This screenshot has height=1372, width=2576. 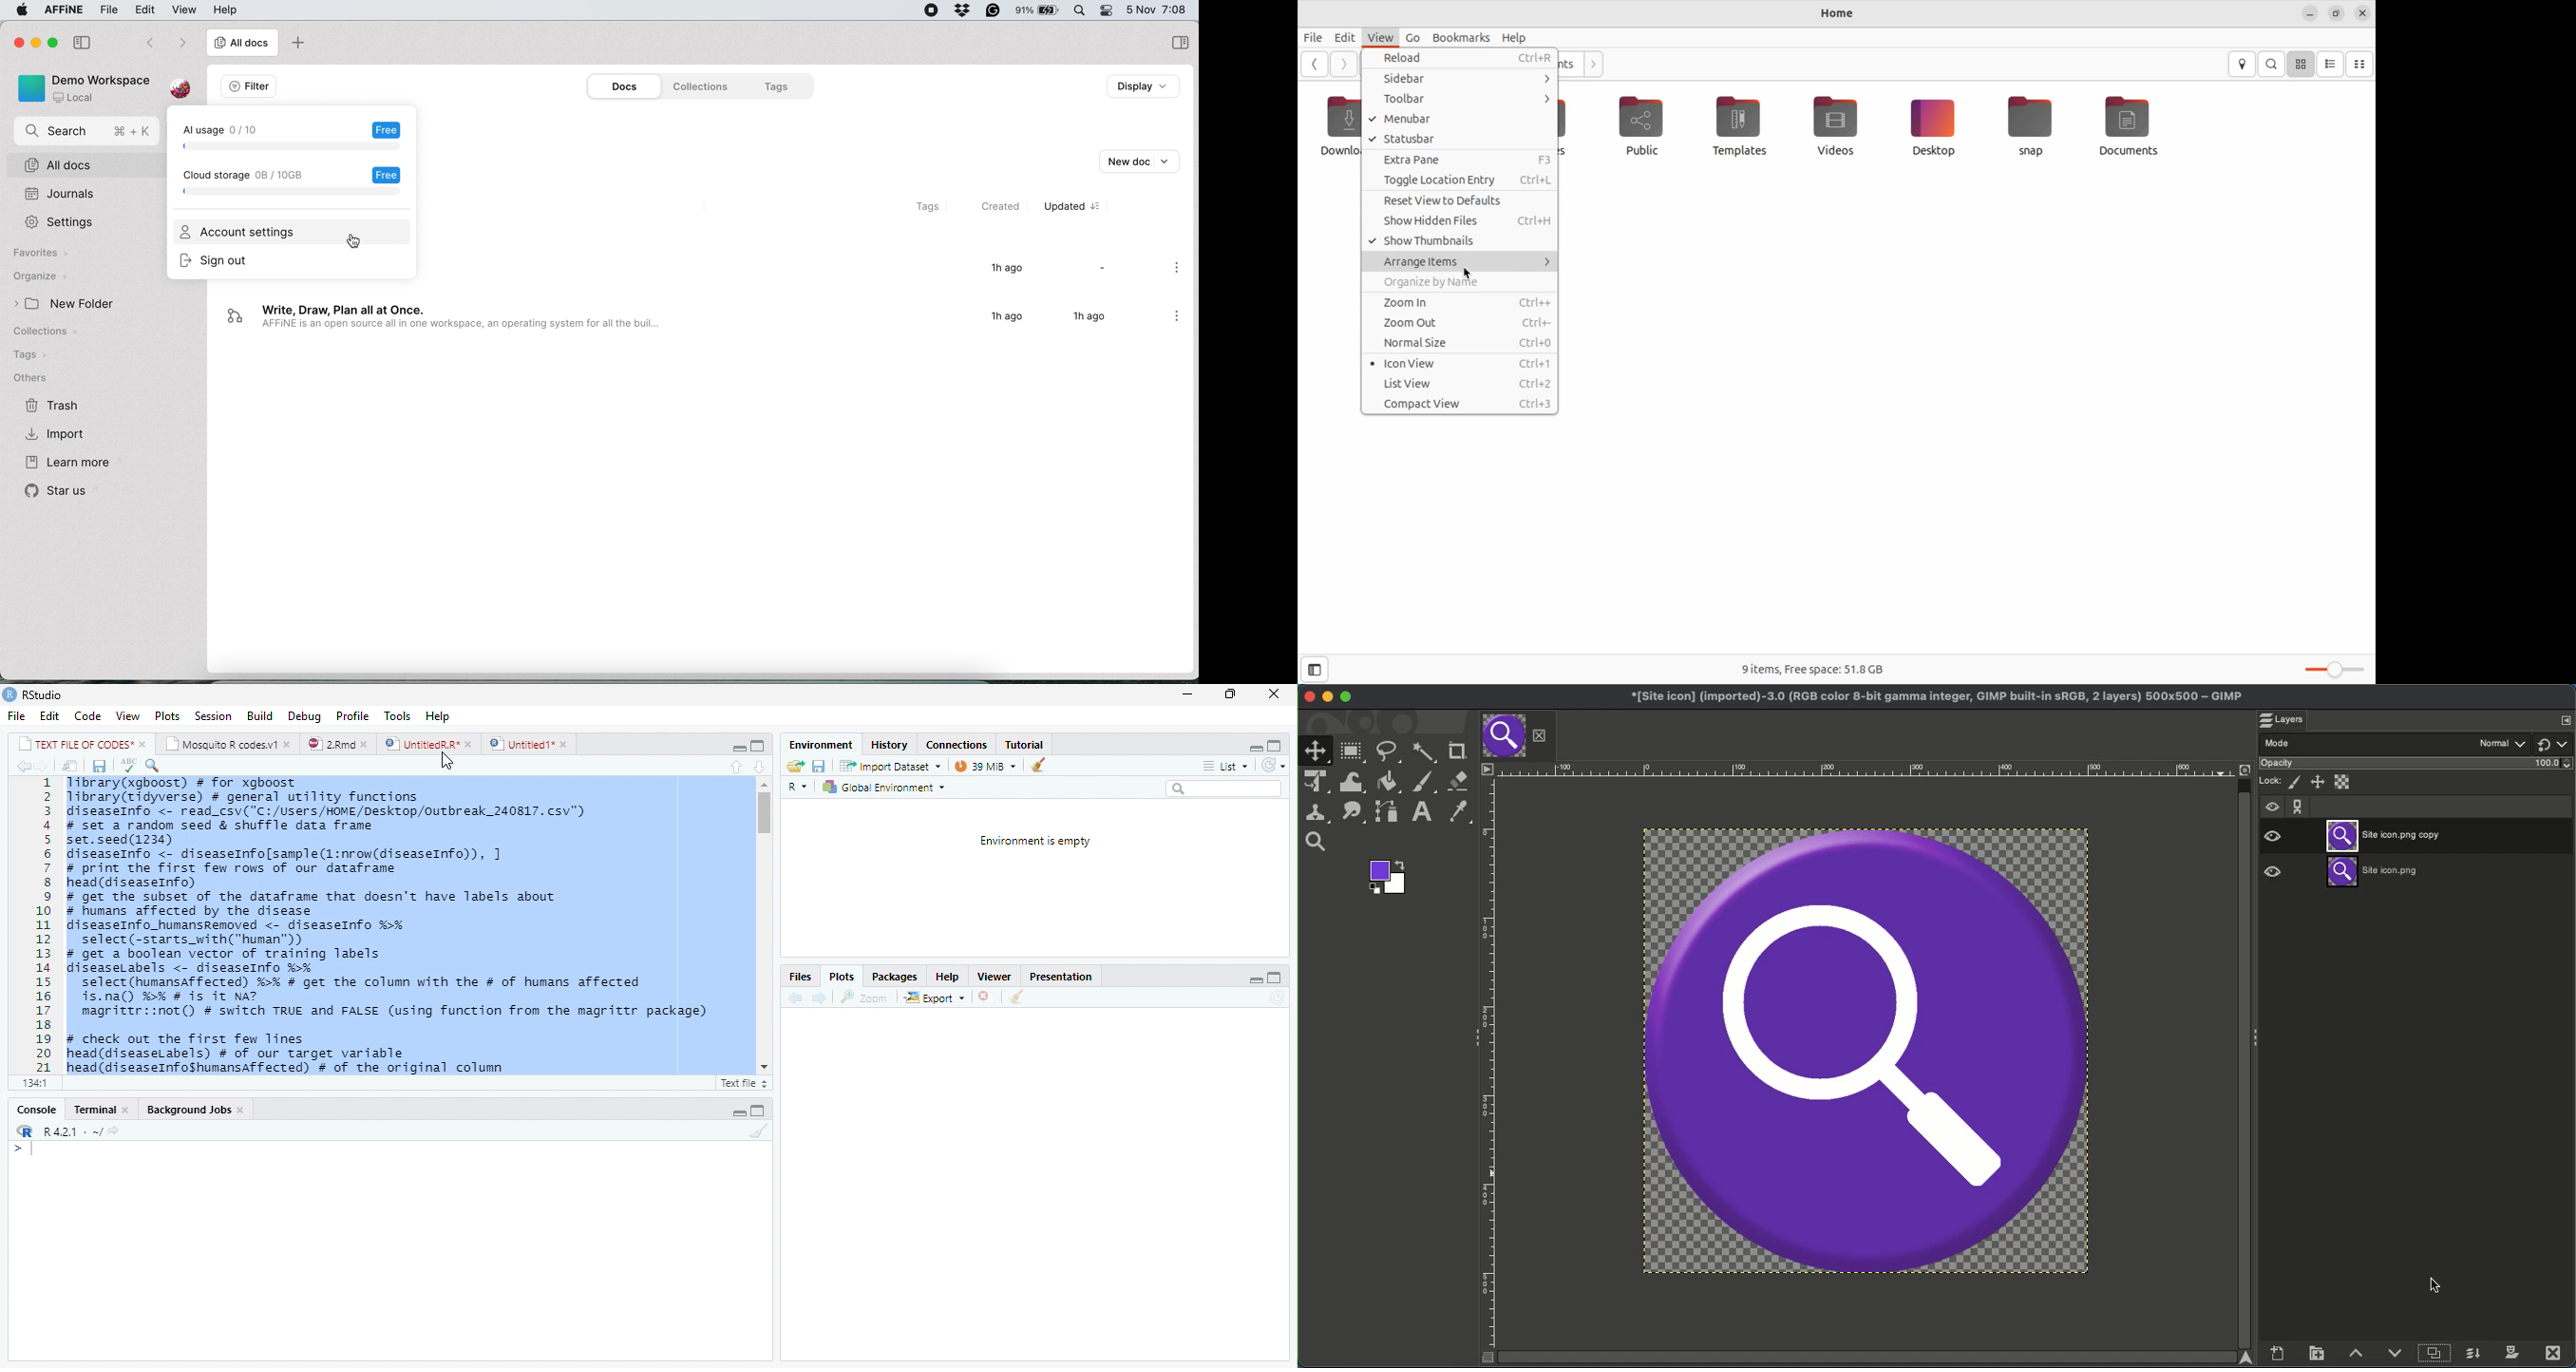 I want to click on Current layer, so click(x=2377, y=877).